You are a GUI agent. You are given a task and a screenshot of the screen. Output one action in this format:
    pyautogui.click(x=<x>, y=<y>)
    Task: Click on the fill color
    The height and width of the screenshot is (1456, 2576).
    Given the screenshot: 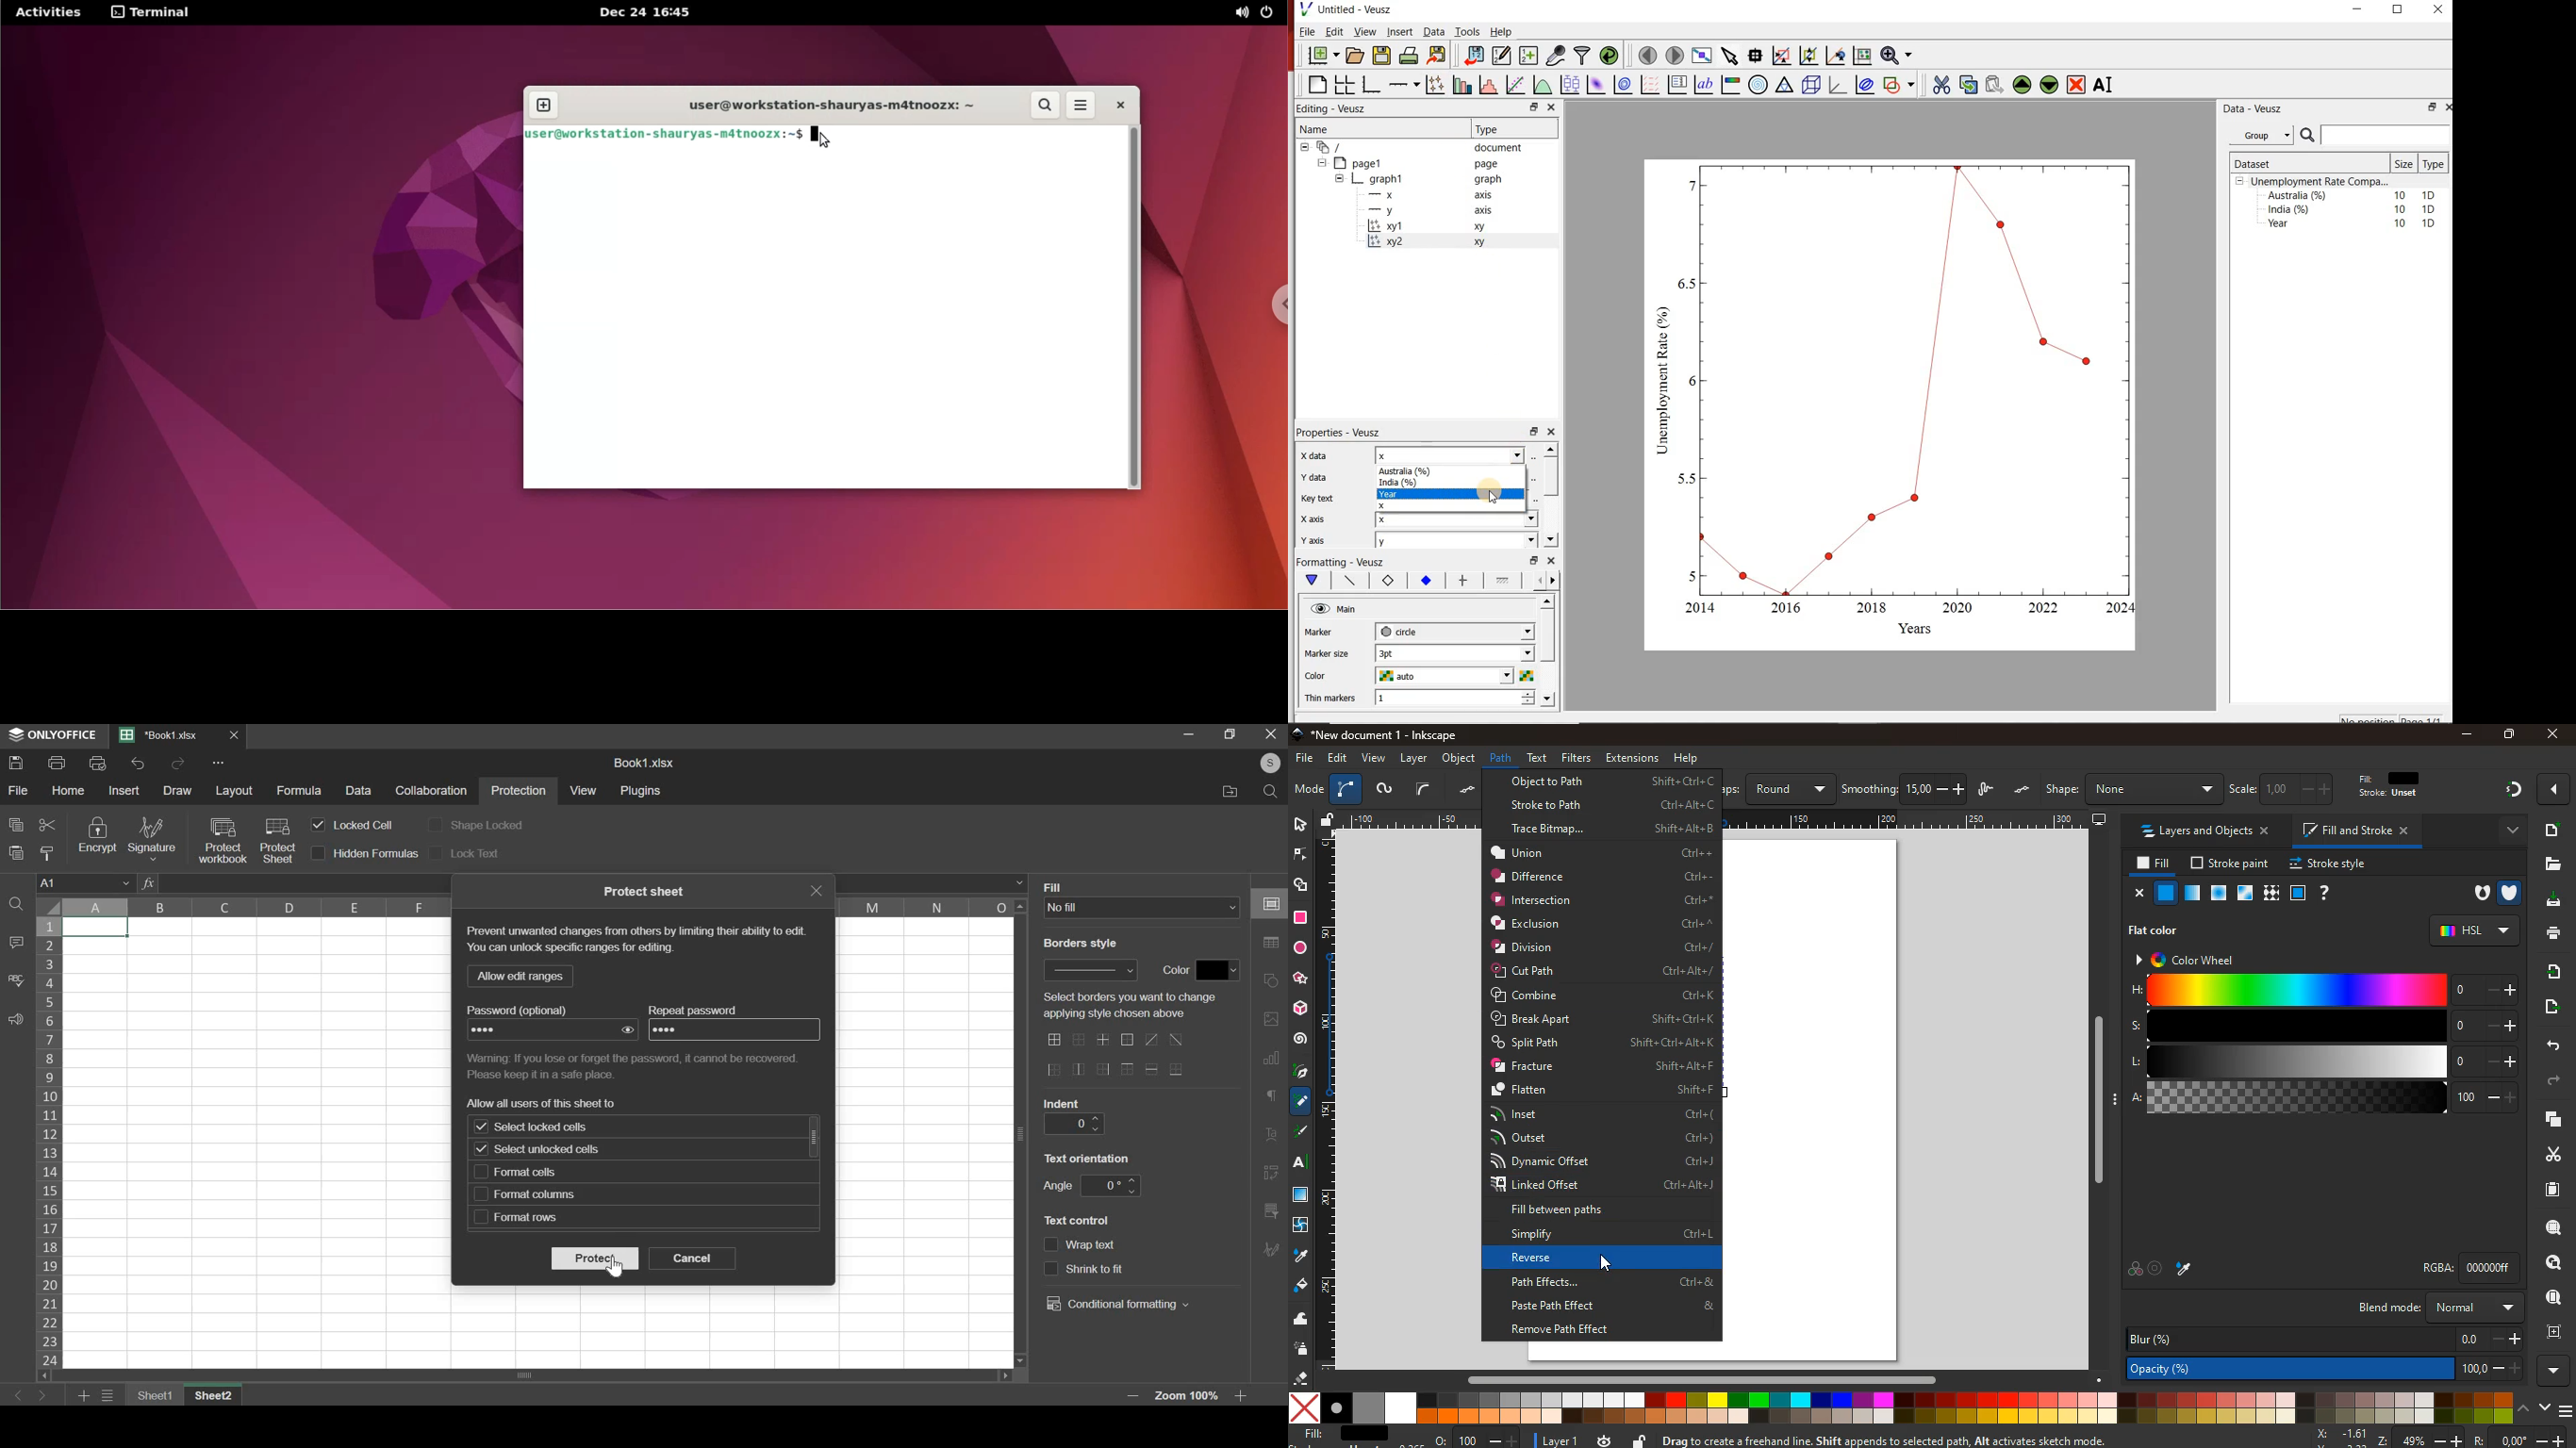 What is the action you would take?
    pyautogui.click(x=1218, y=970)
    